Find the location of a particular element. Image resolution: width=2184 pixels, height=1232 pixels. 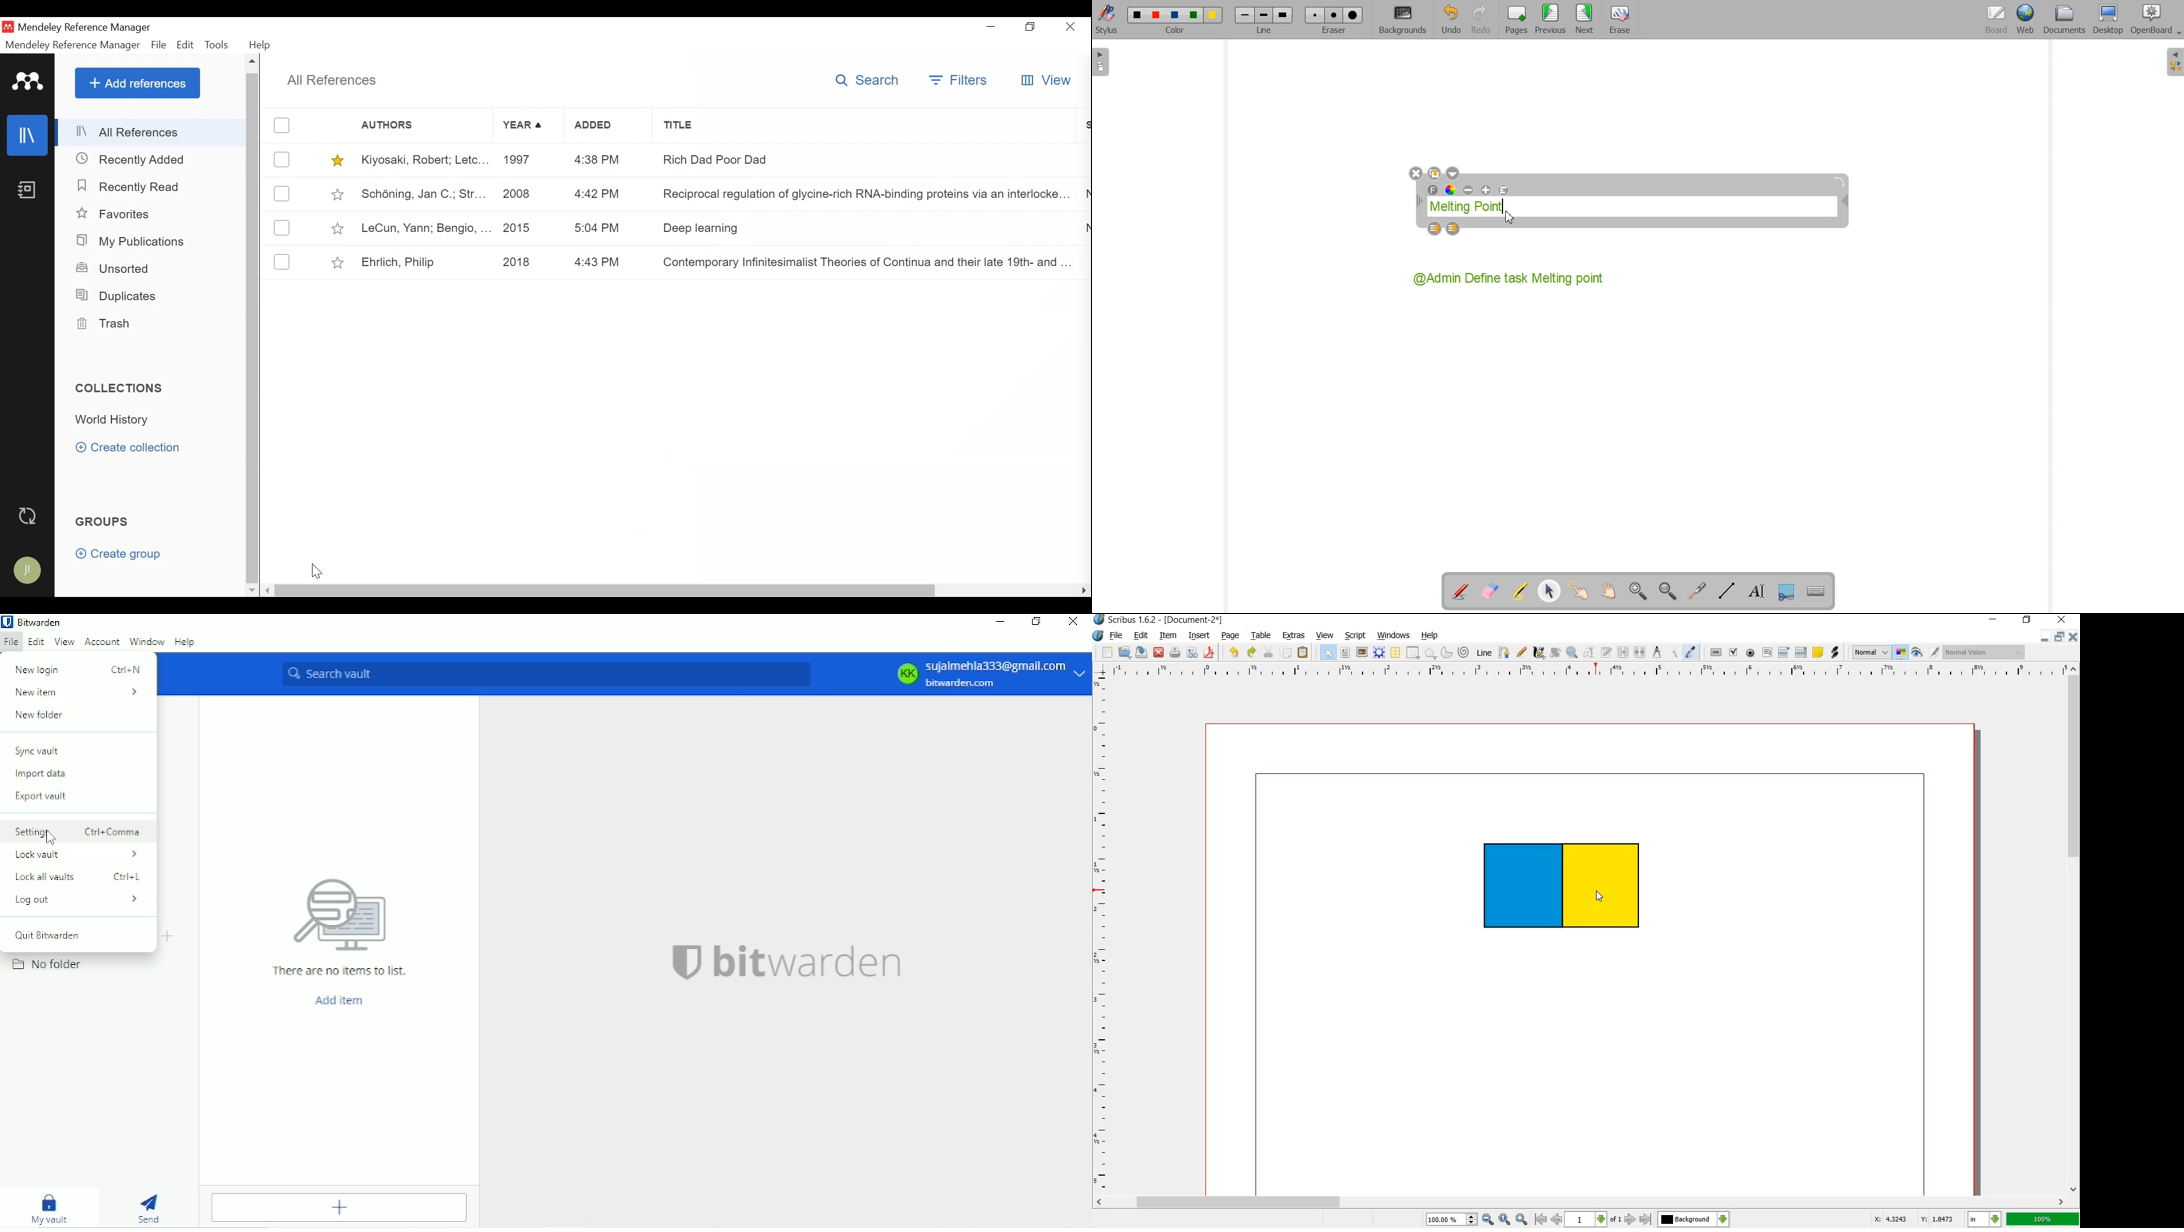

scrollbar is located at coordinates (1581, 1201).